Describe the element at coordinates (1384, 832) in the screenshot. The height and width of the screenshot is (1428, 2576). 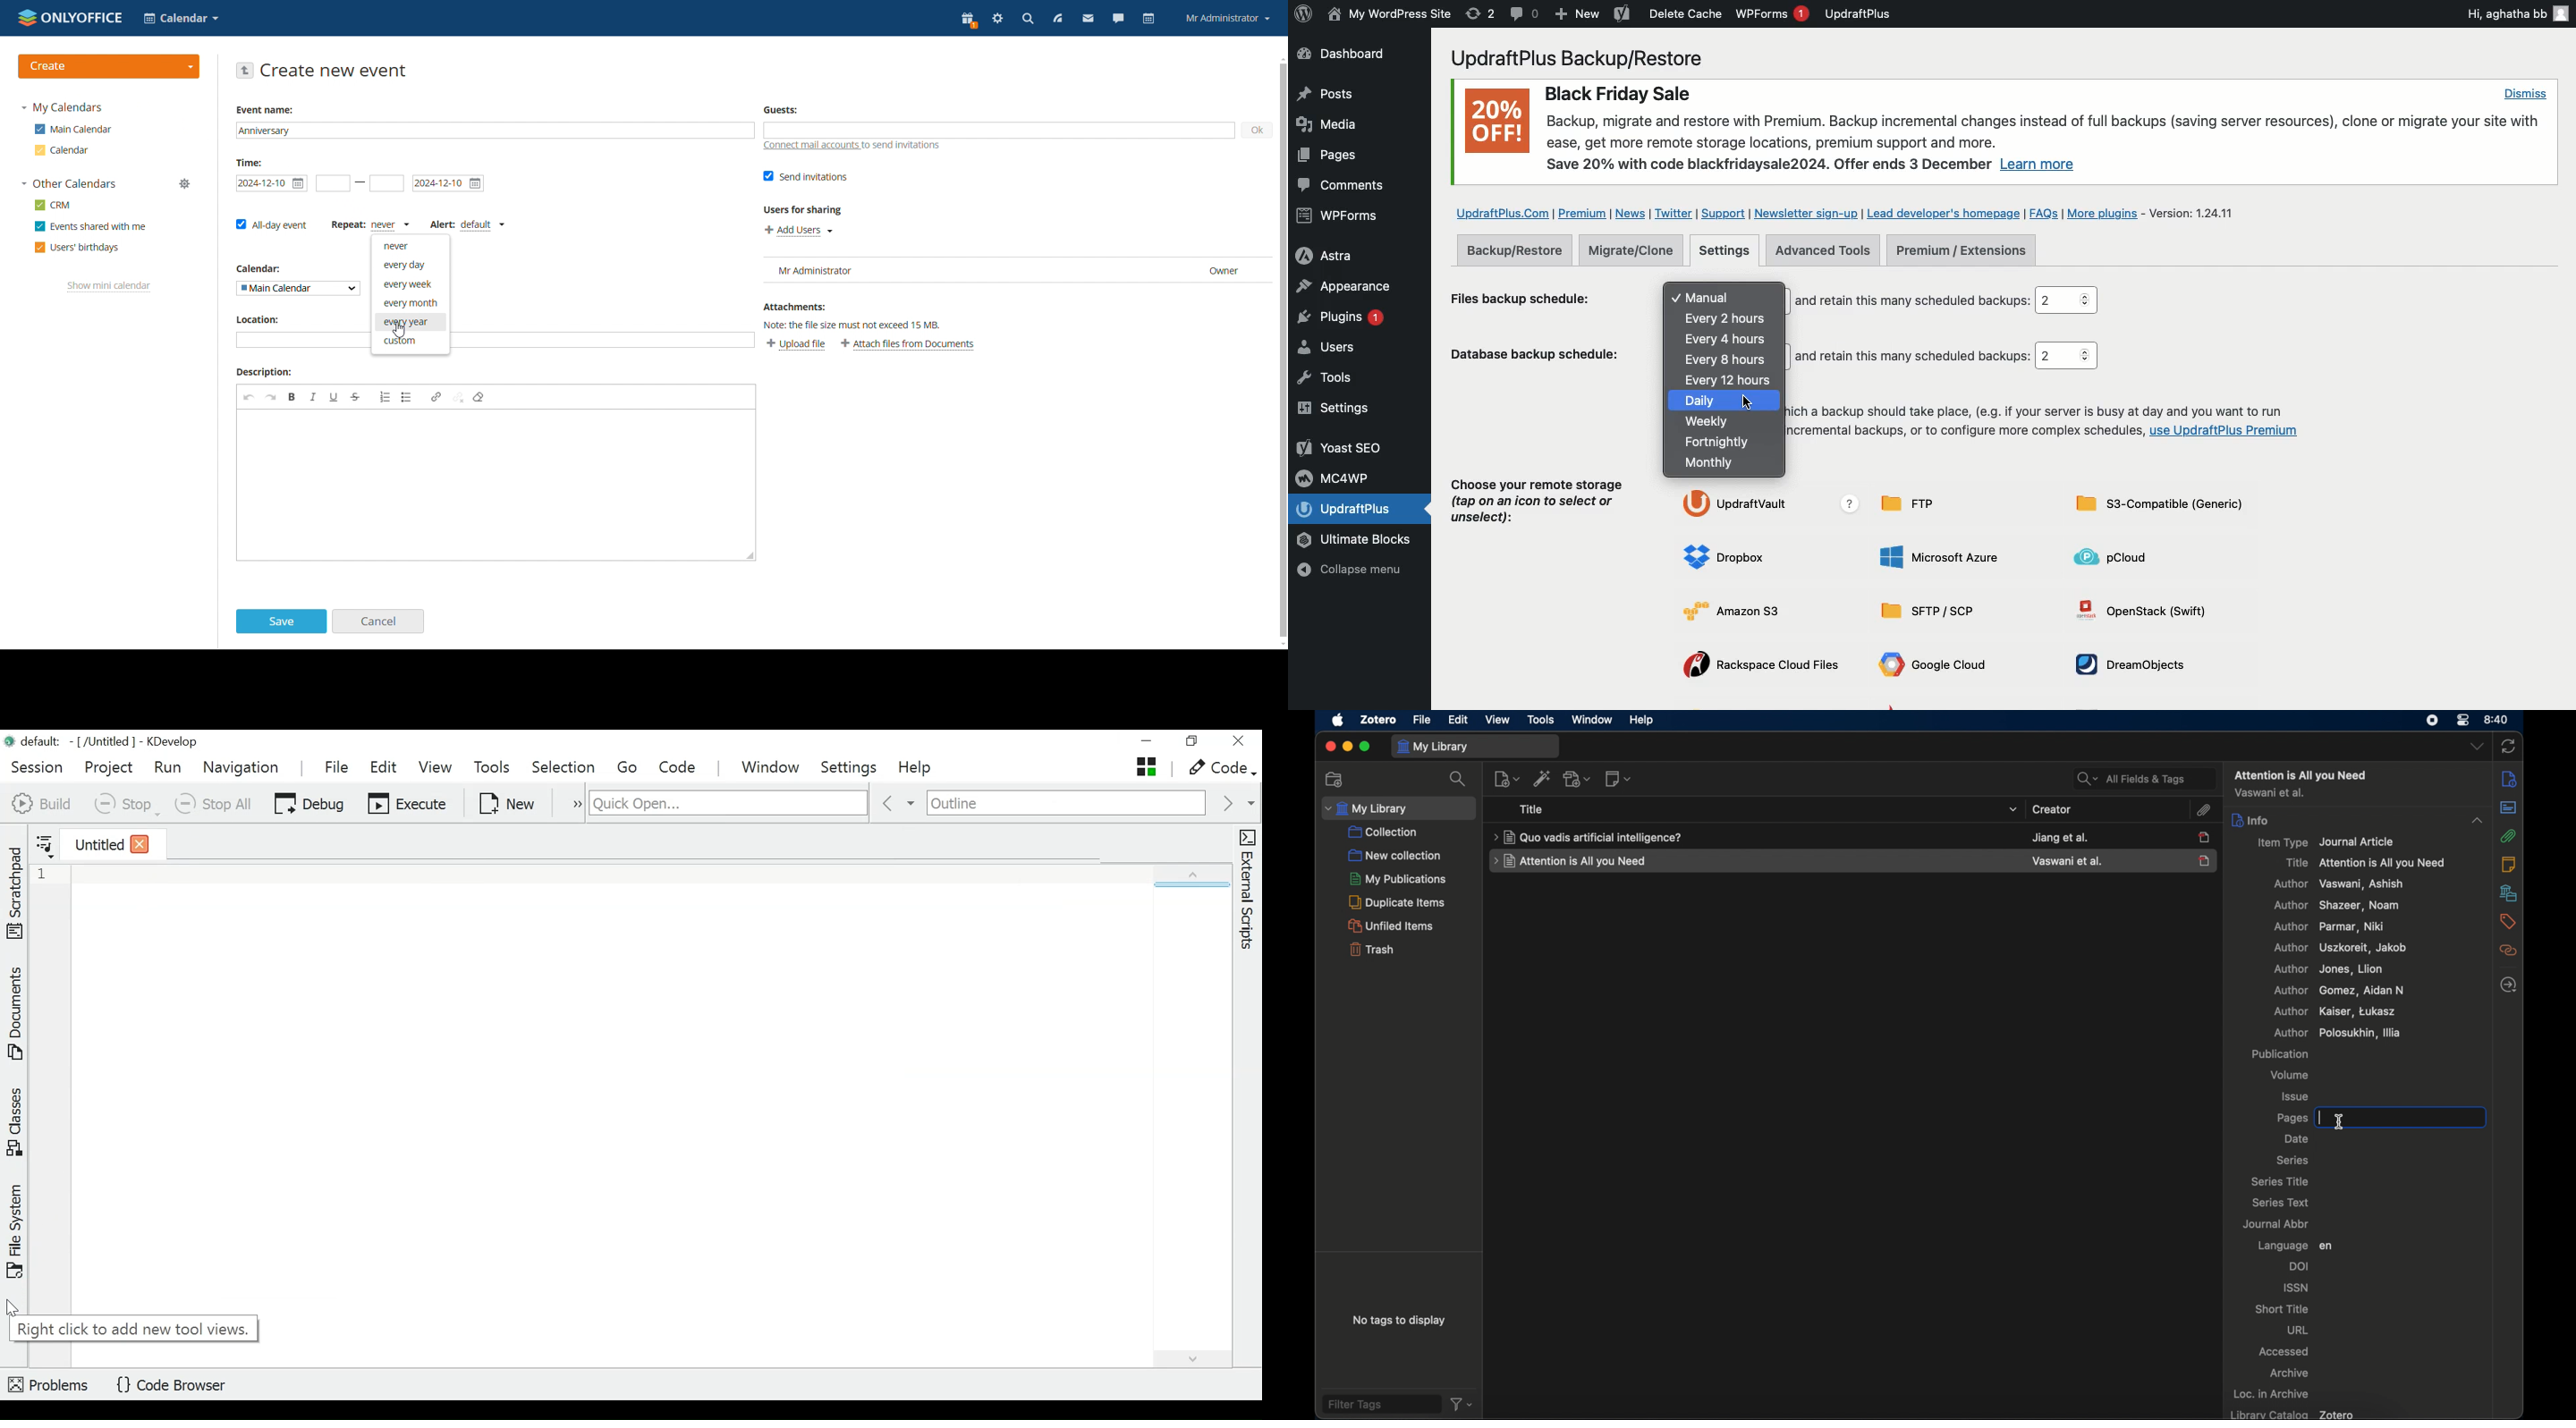
I see `collection` at that location.